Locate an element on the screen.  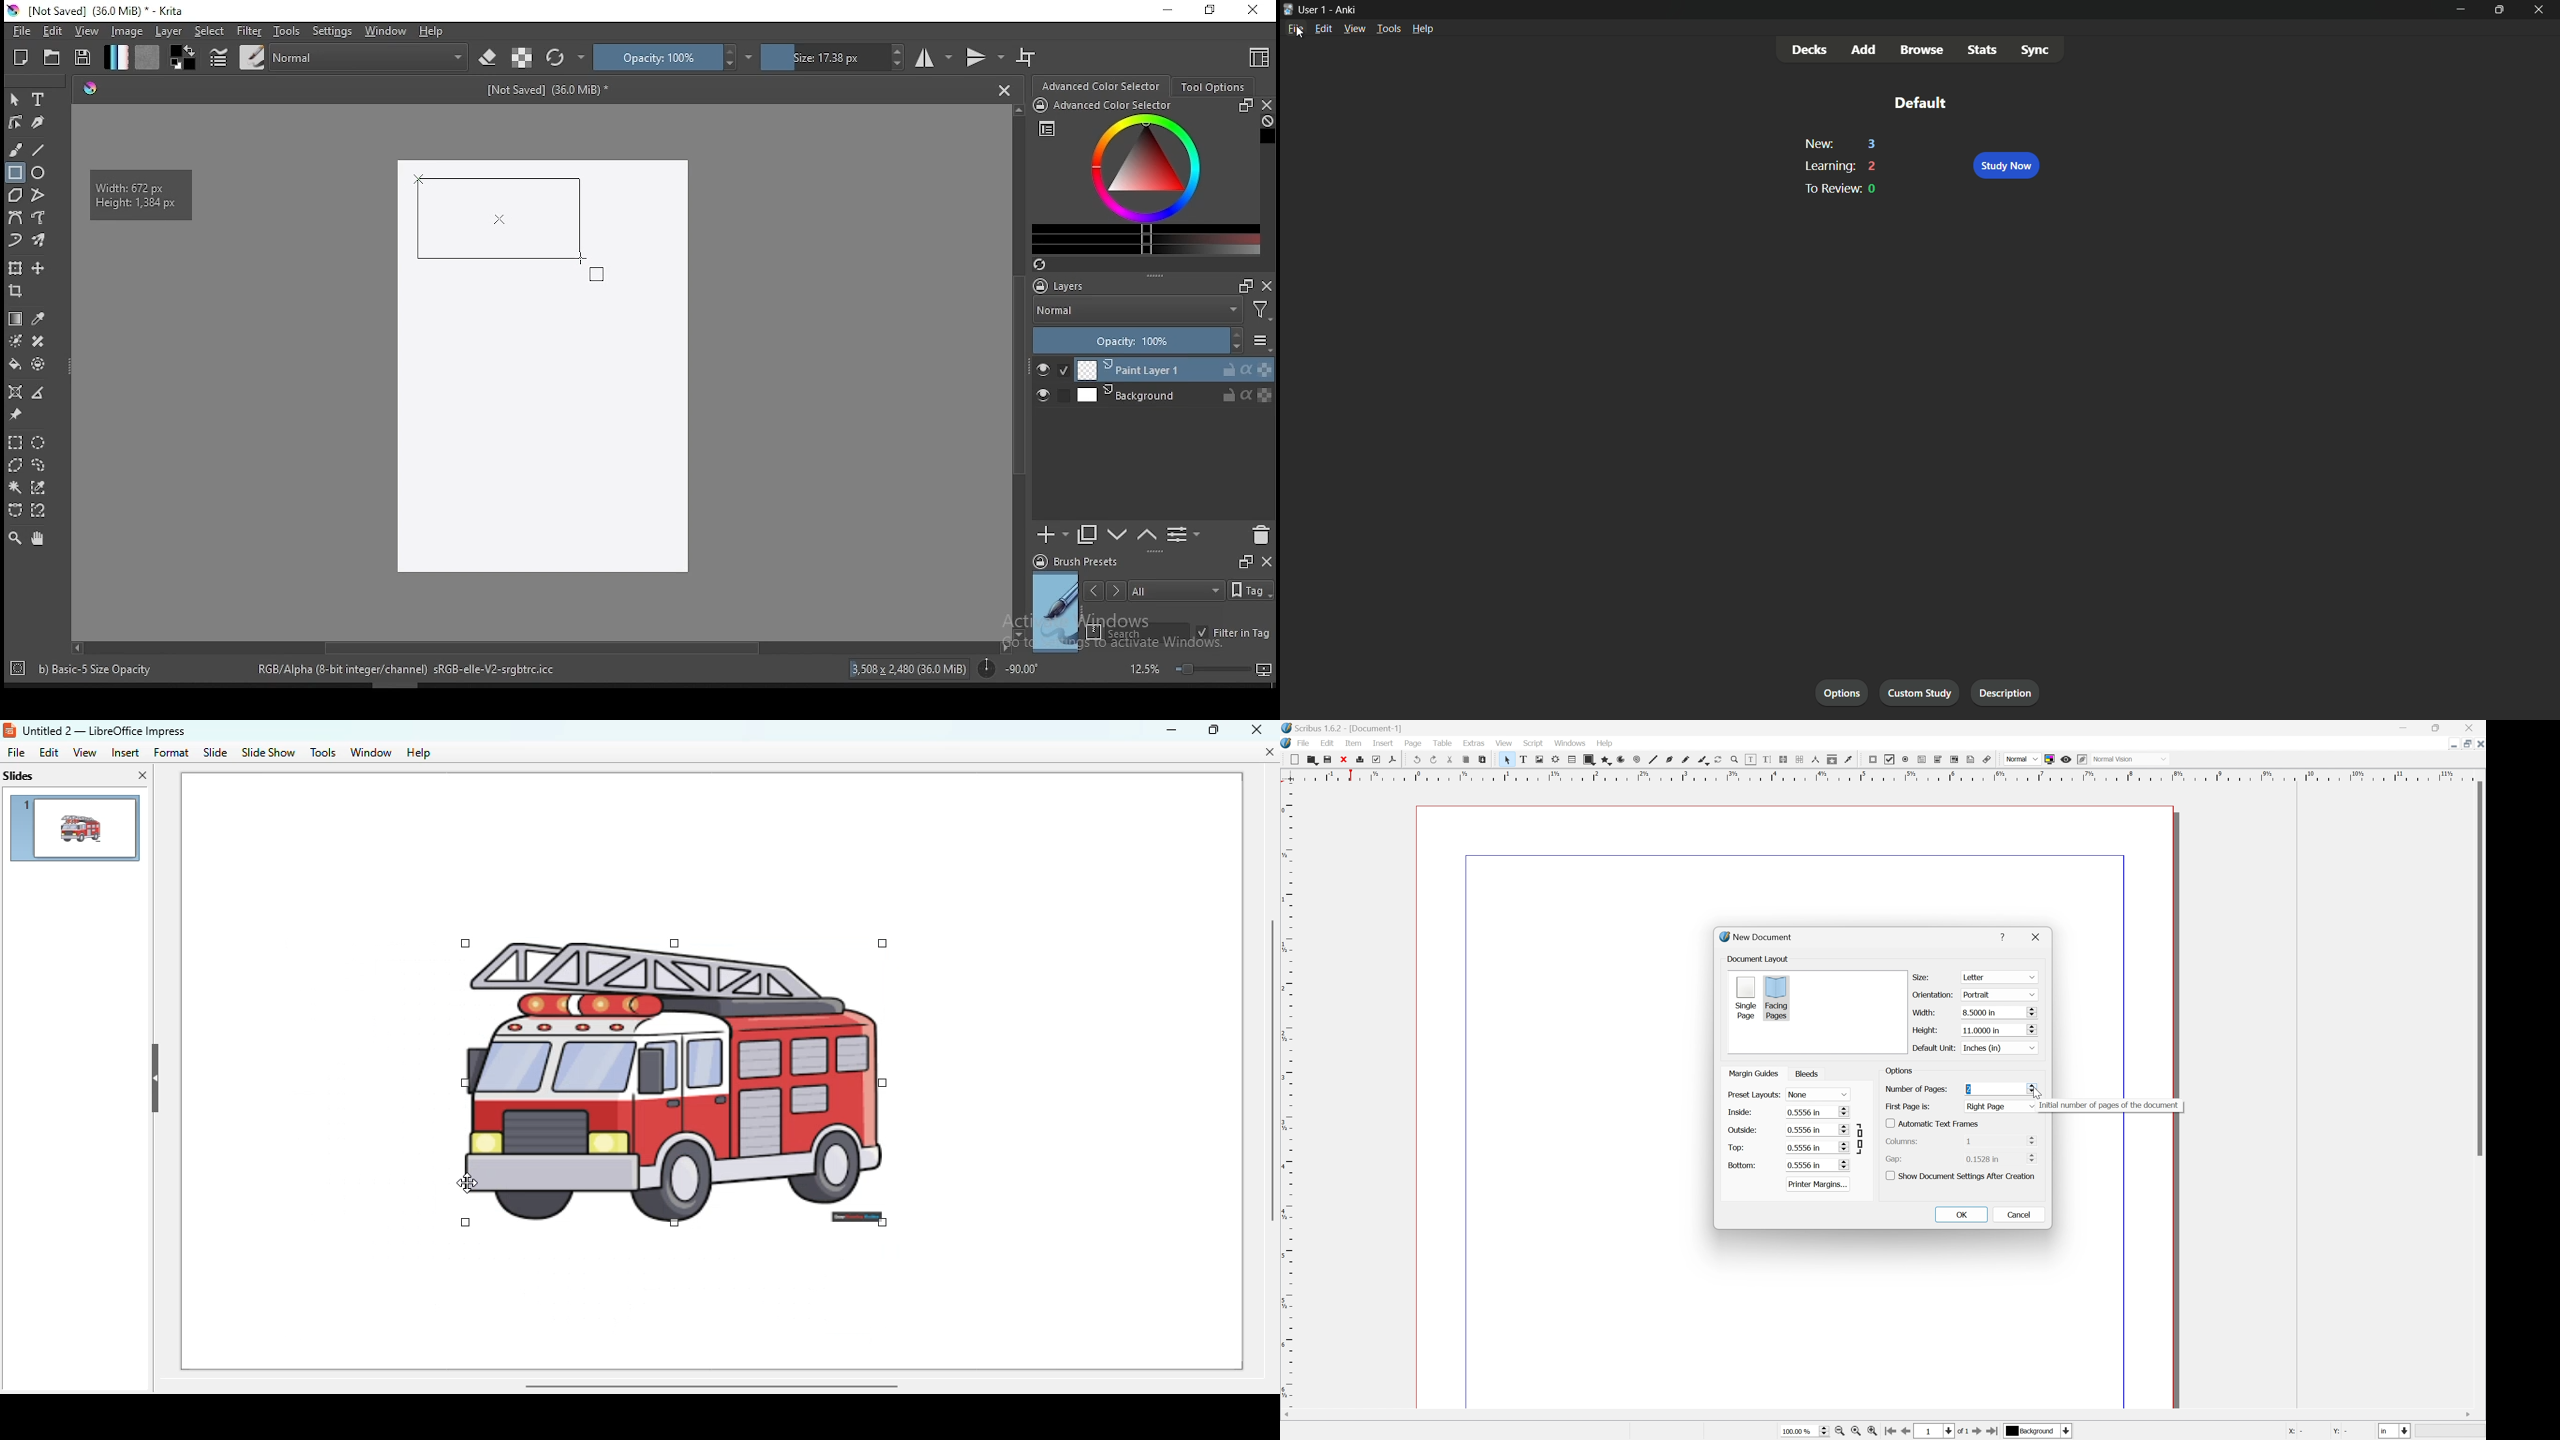
Scribus 1.6.2 - [Document-1] is located at coordinates (1345, 728).